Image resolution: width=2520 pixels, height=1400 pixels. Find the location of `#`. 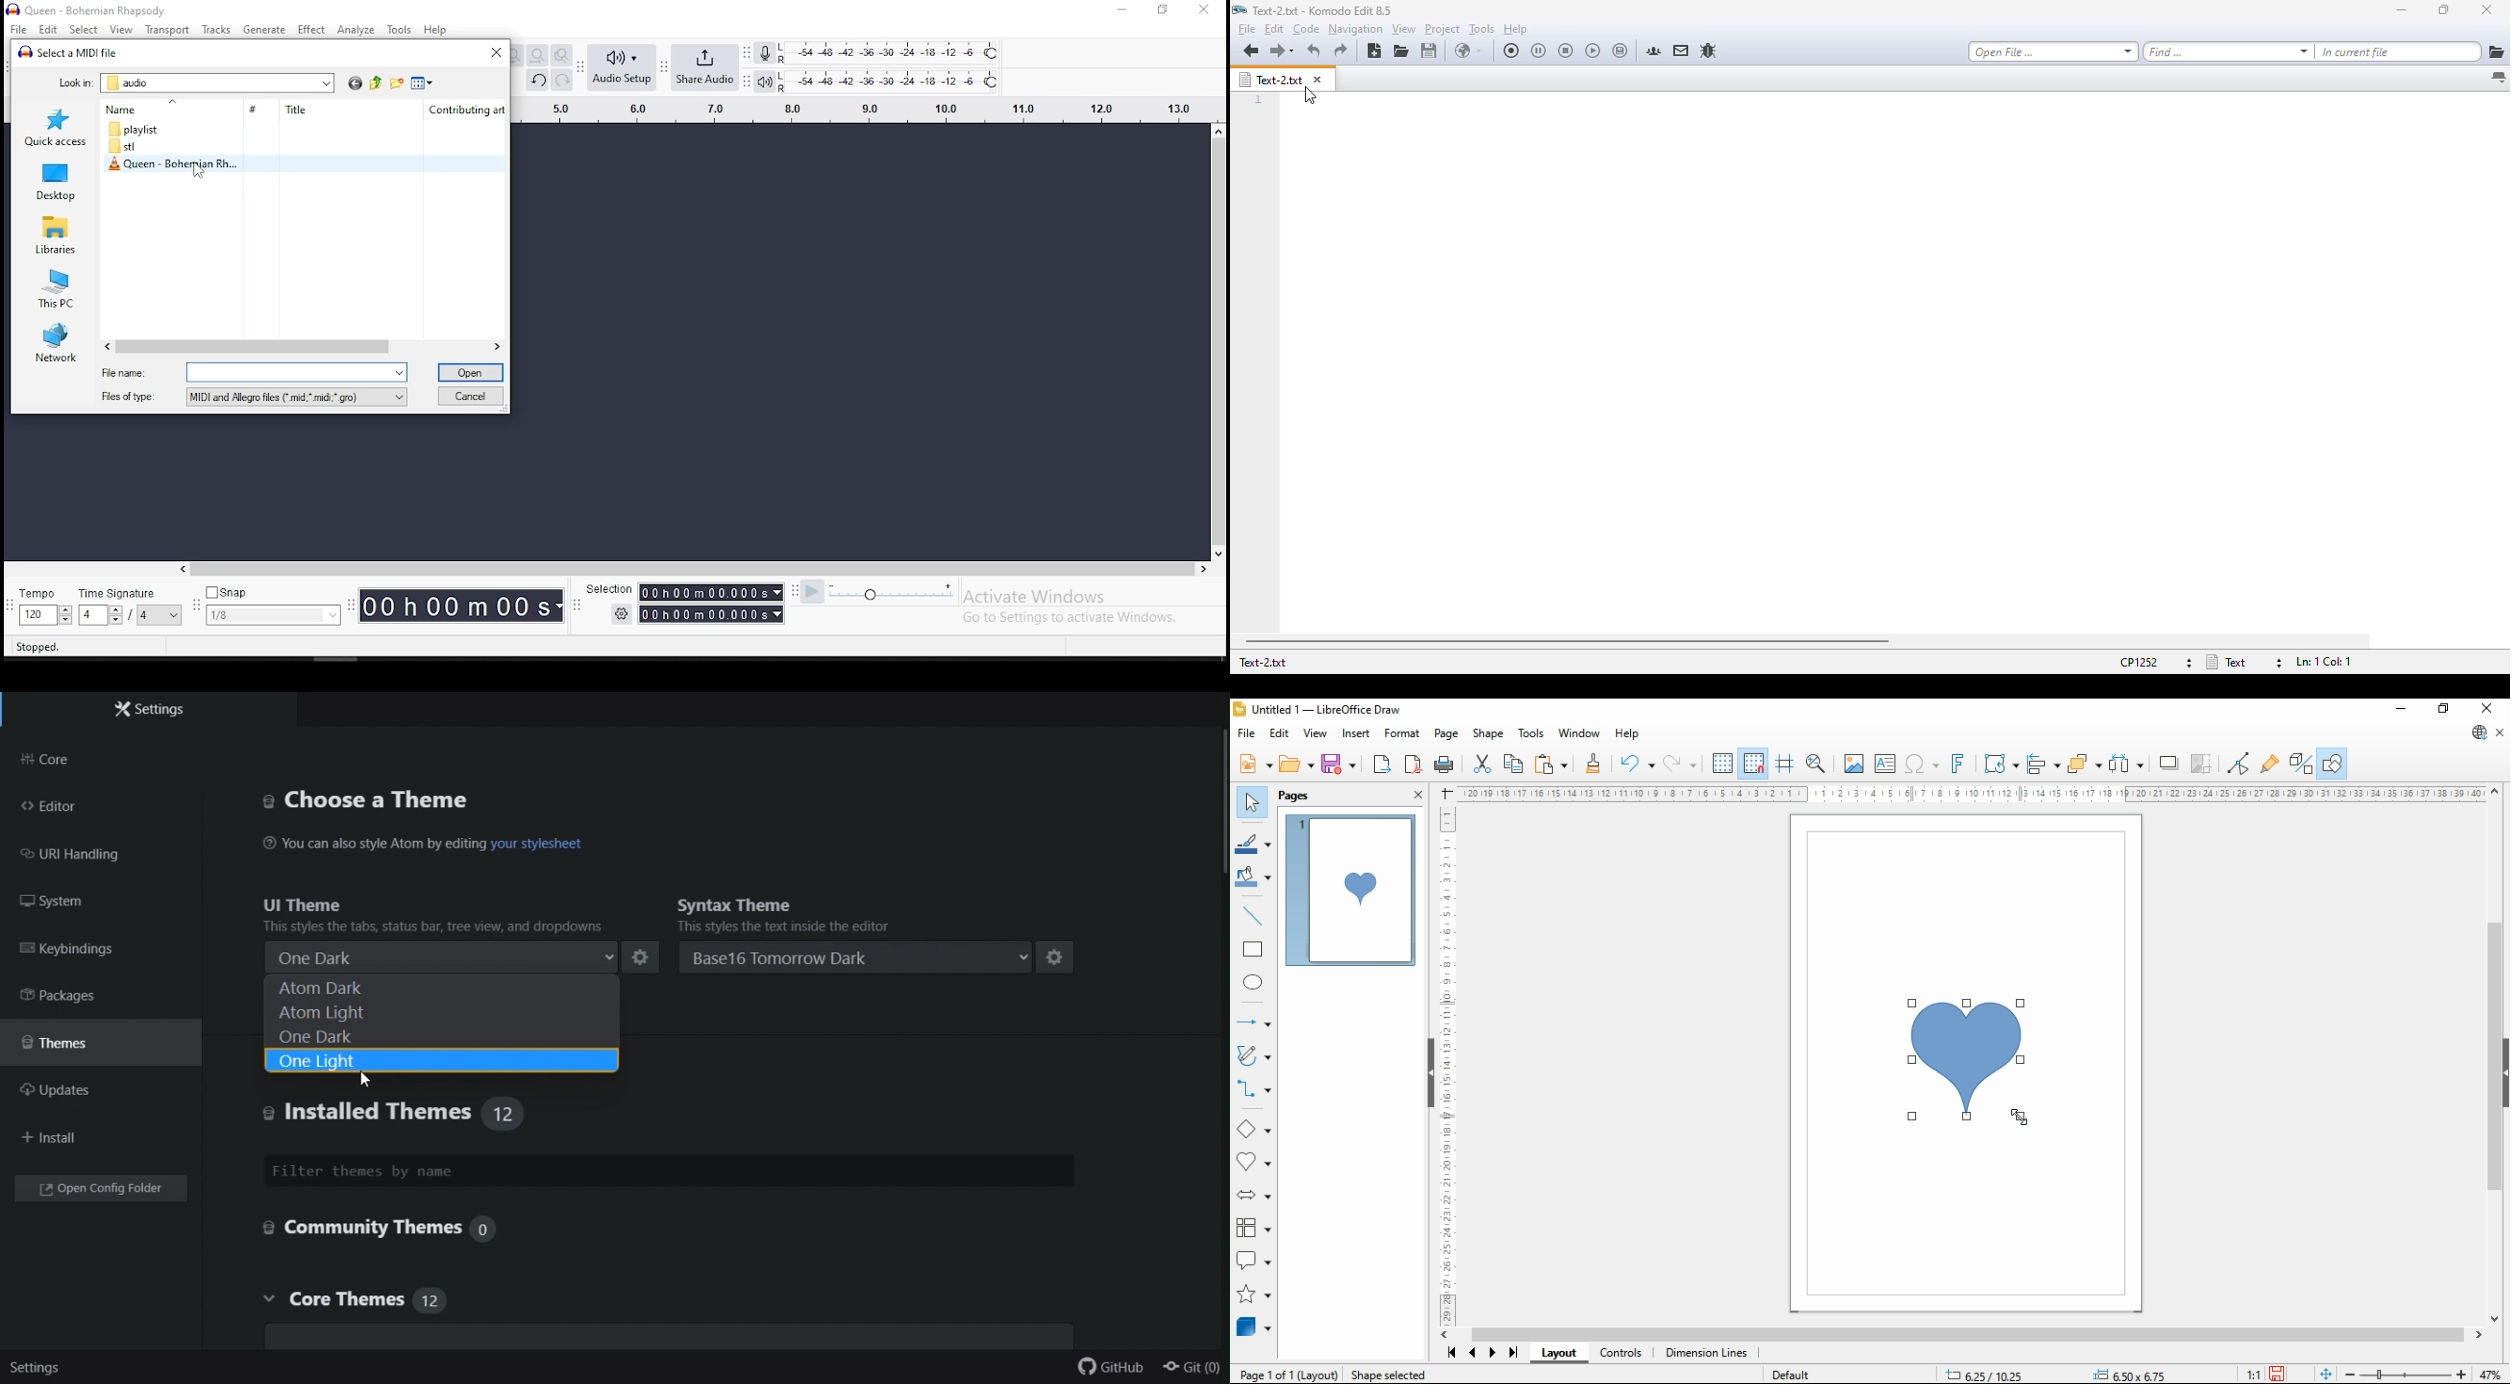

# is located at coordinates (253, 107).